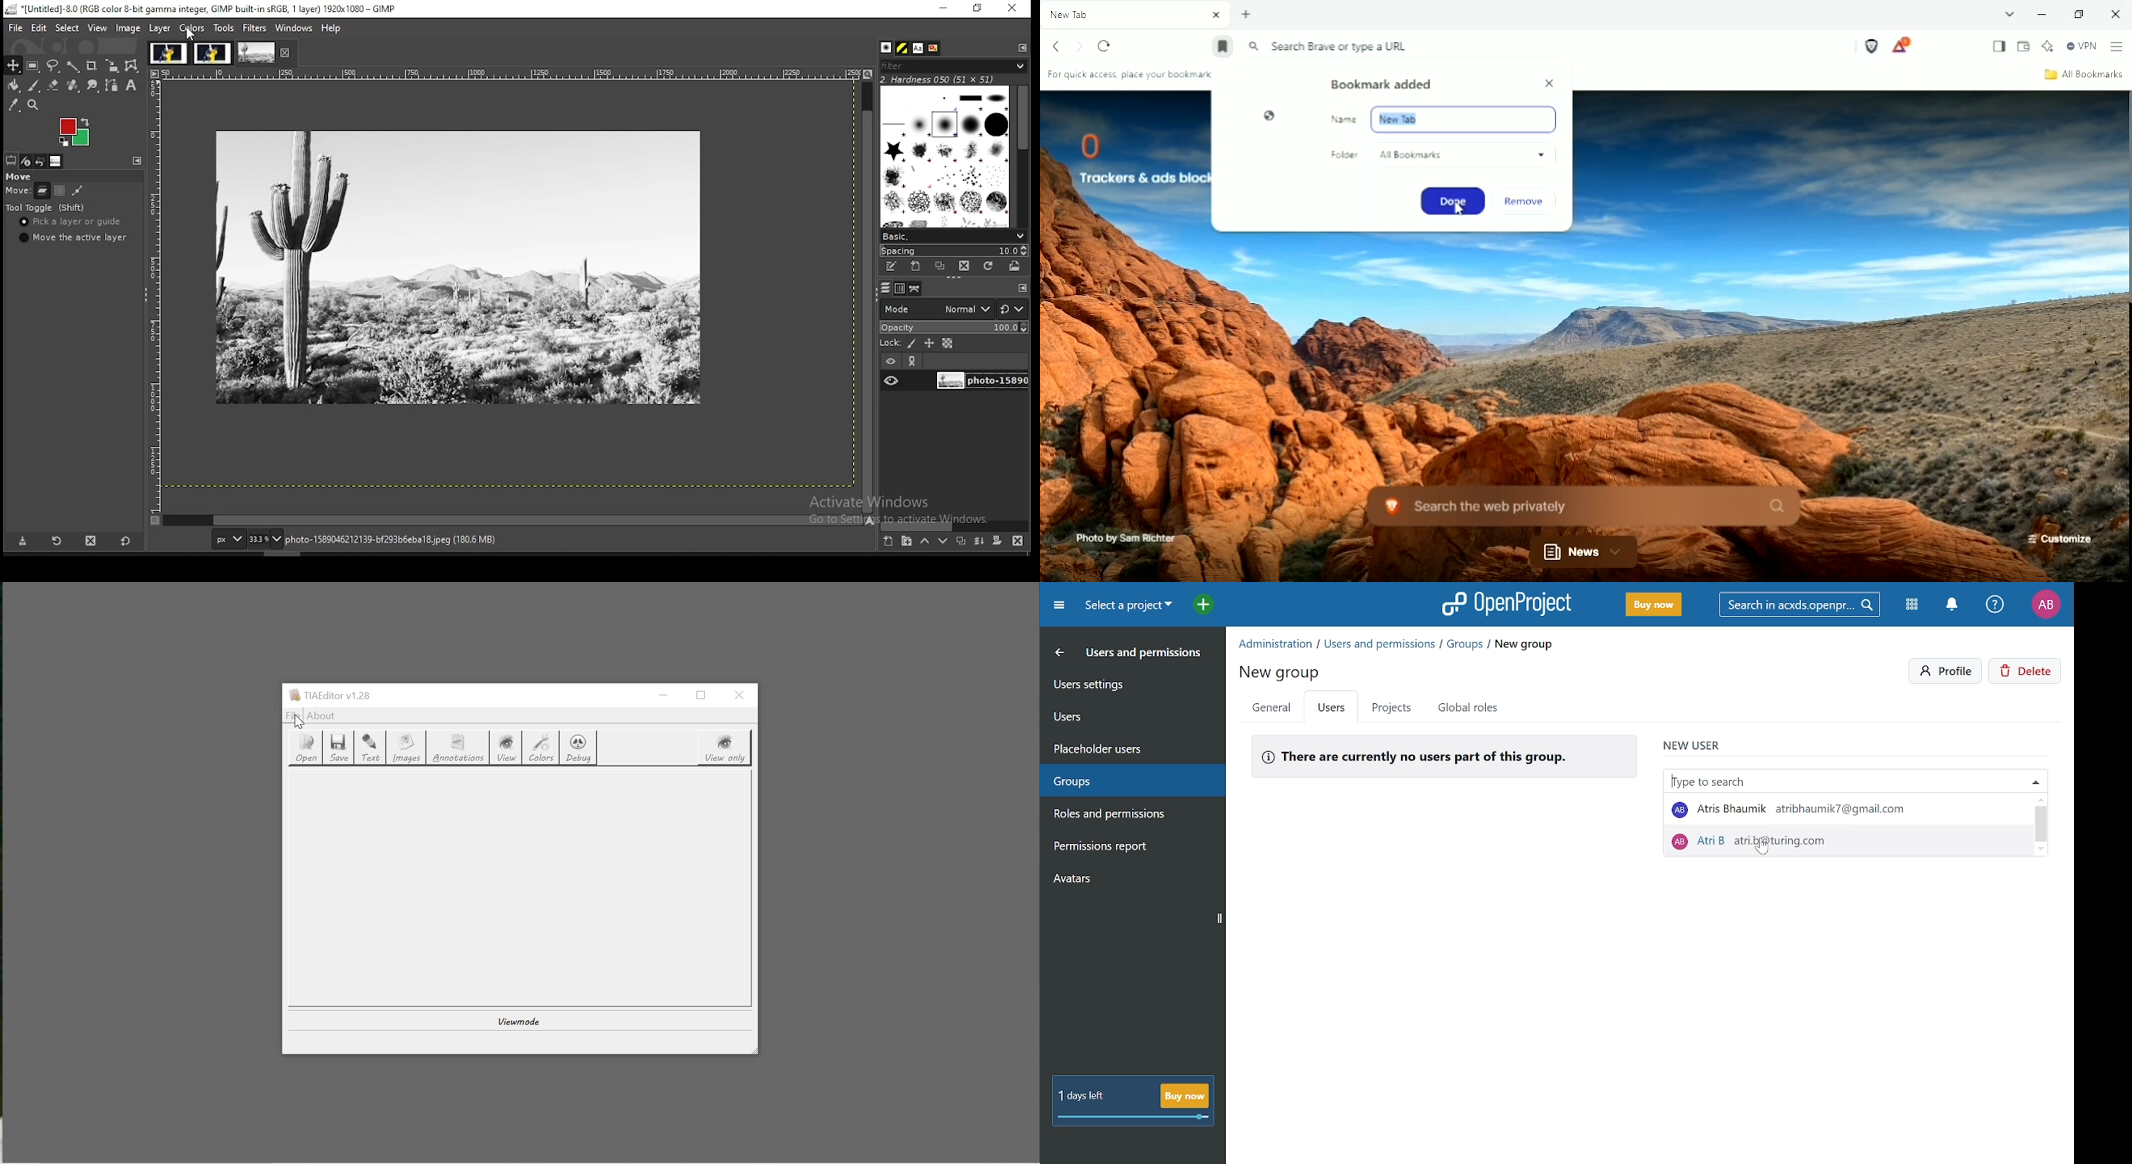 This screenshot has width=2156, height=1176. What do you see at coordinates (1653, 605) in the screenshot?
I see `Buy now` at bounding box center [1653, 605].